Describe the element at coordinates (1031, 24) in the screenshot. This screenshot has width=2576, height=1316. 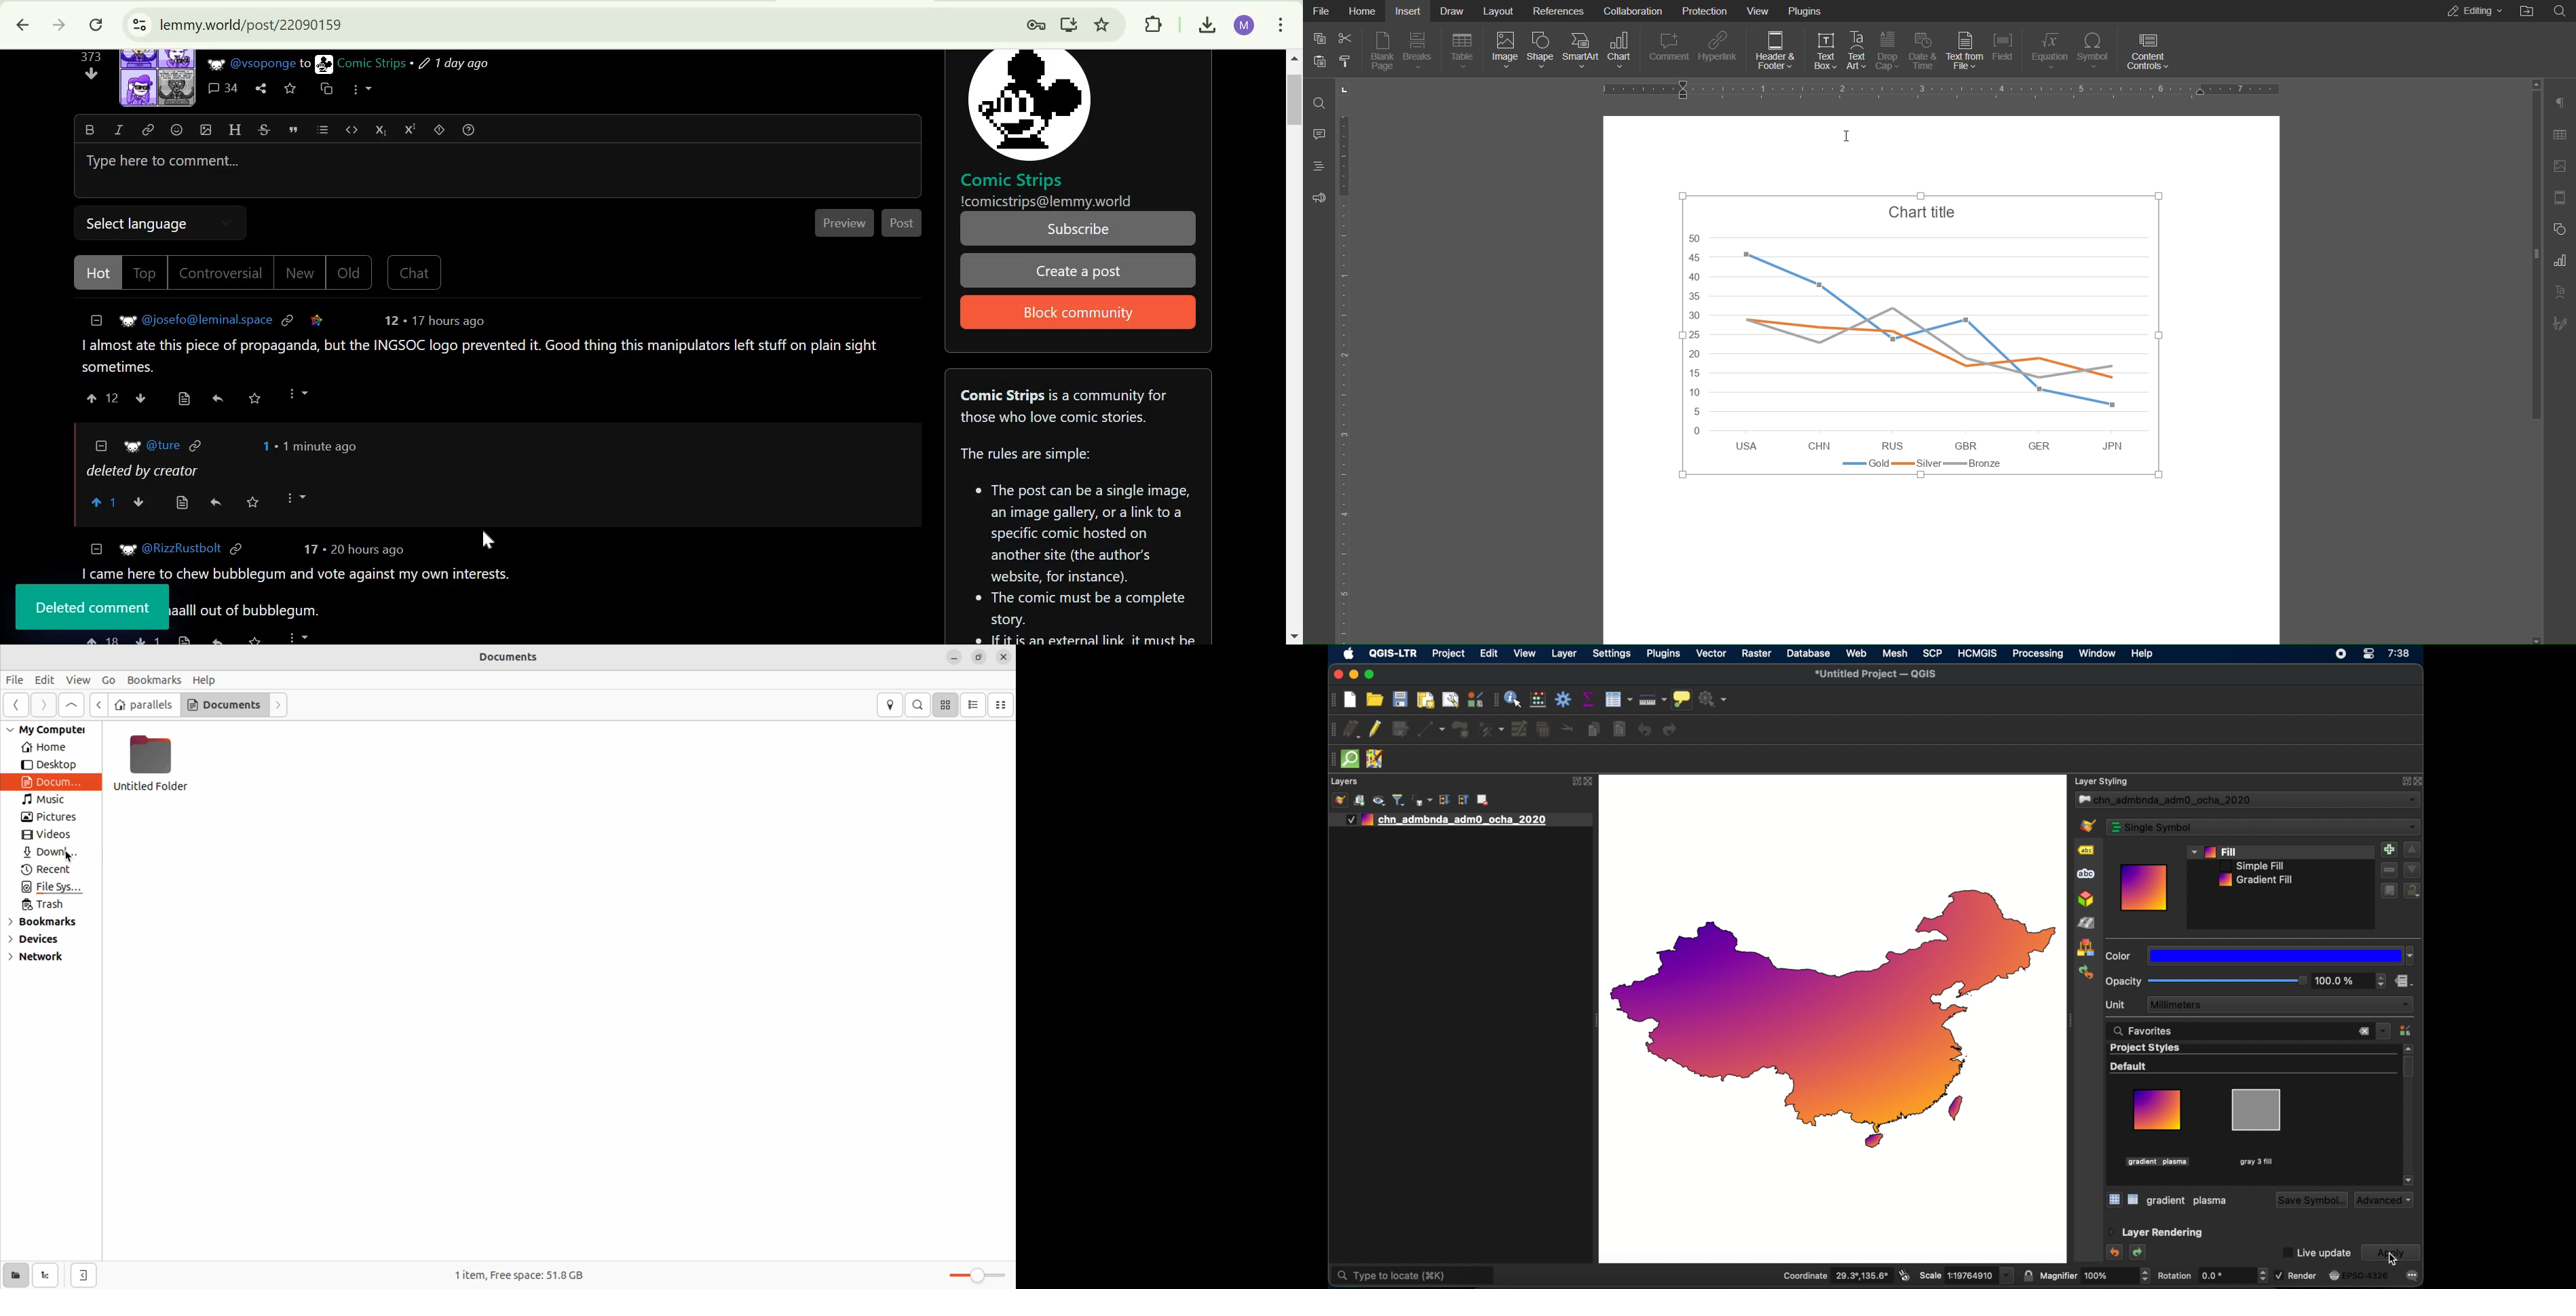
I see `manage passwords` at that location.